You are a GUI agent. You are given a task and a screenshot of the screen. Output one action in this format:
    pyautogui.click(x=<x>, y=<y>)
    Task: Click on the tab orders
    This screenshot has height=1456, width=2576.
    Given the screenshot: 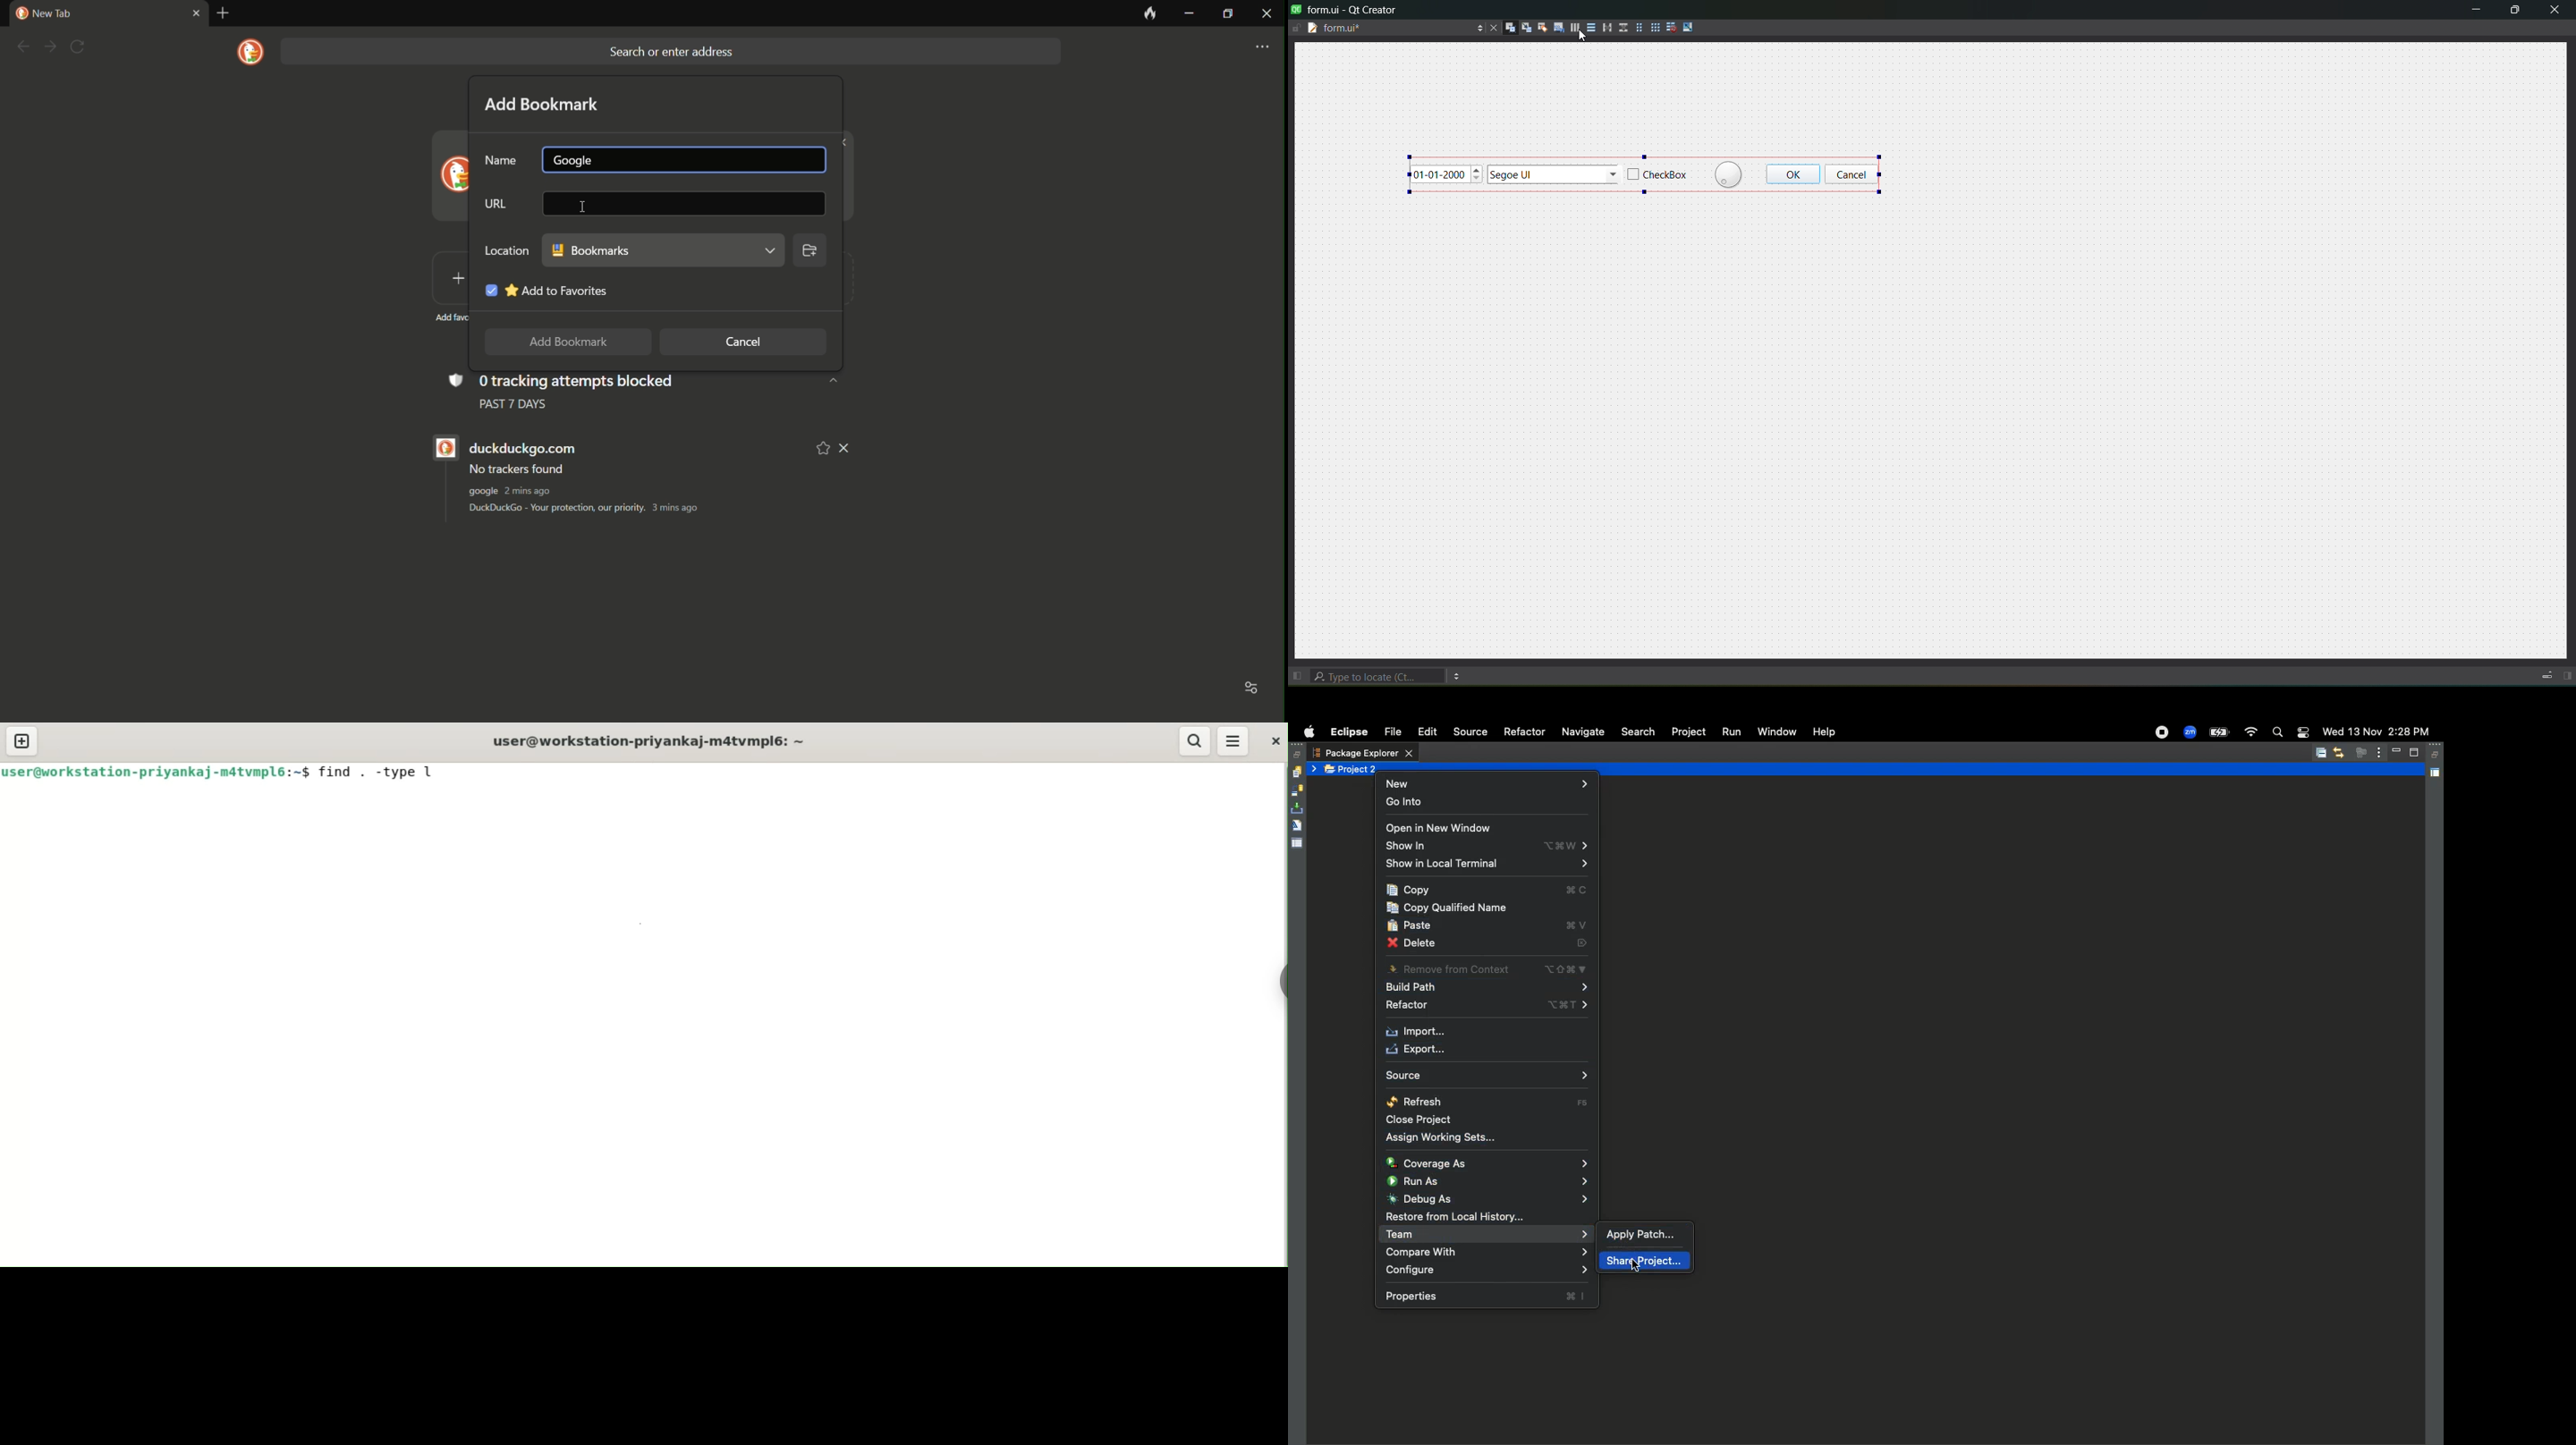 What is the action you would take?
    pyautogui.click(x=1555, y=27)
    